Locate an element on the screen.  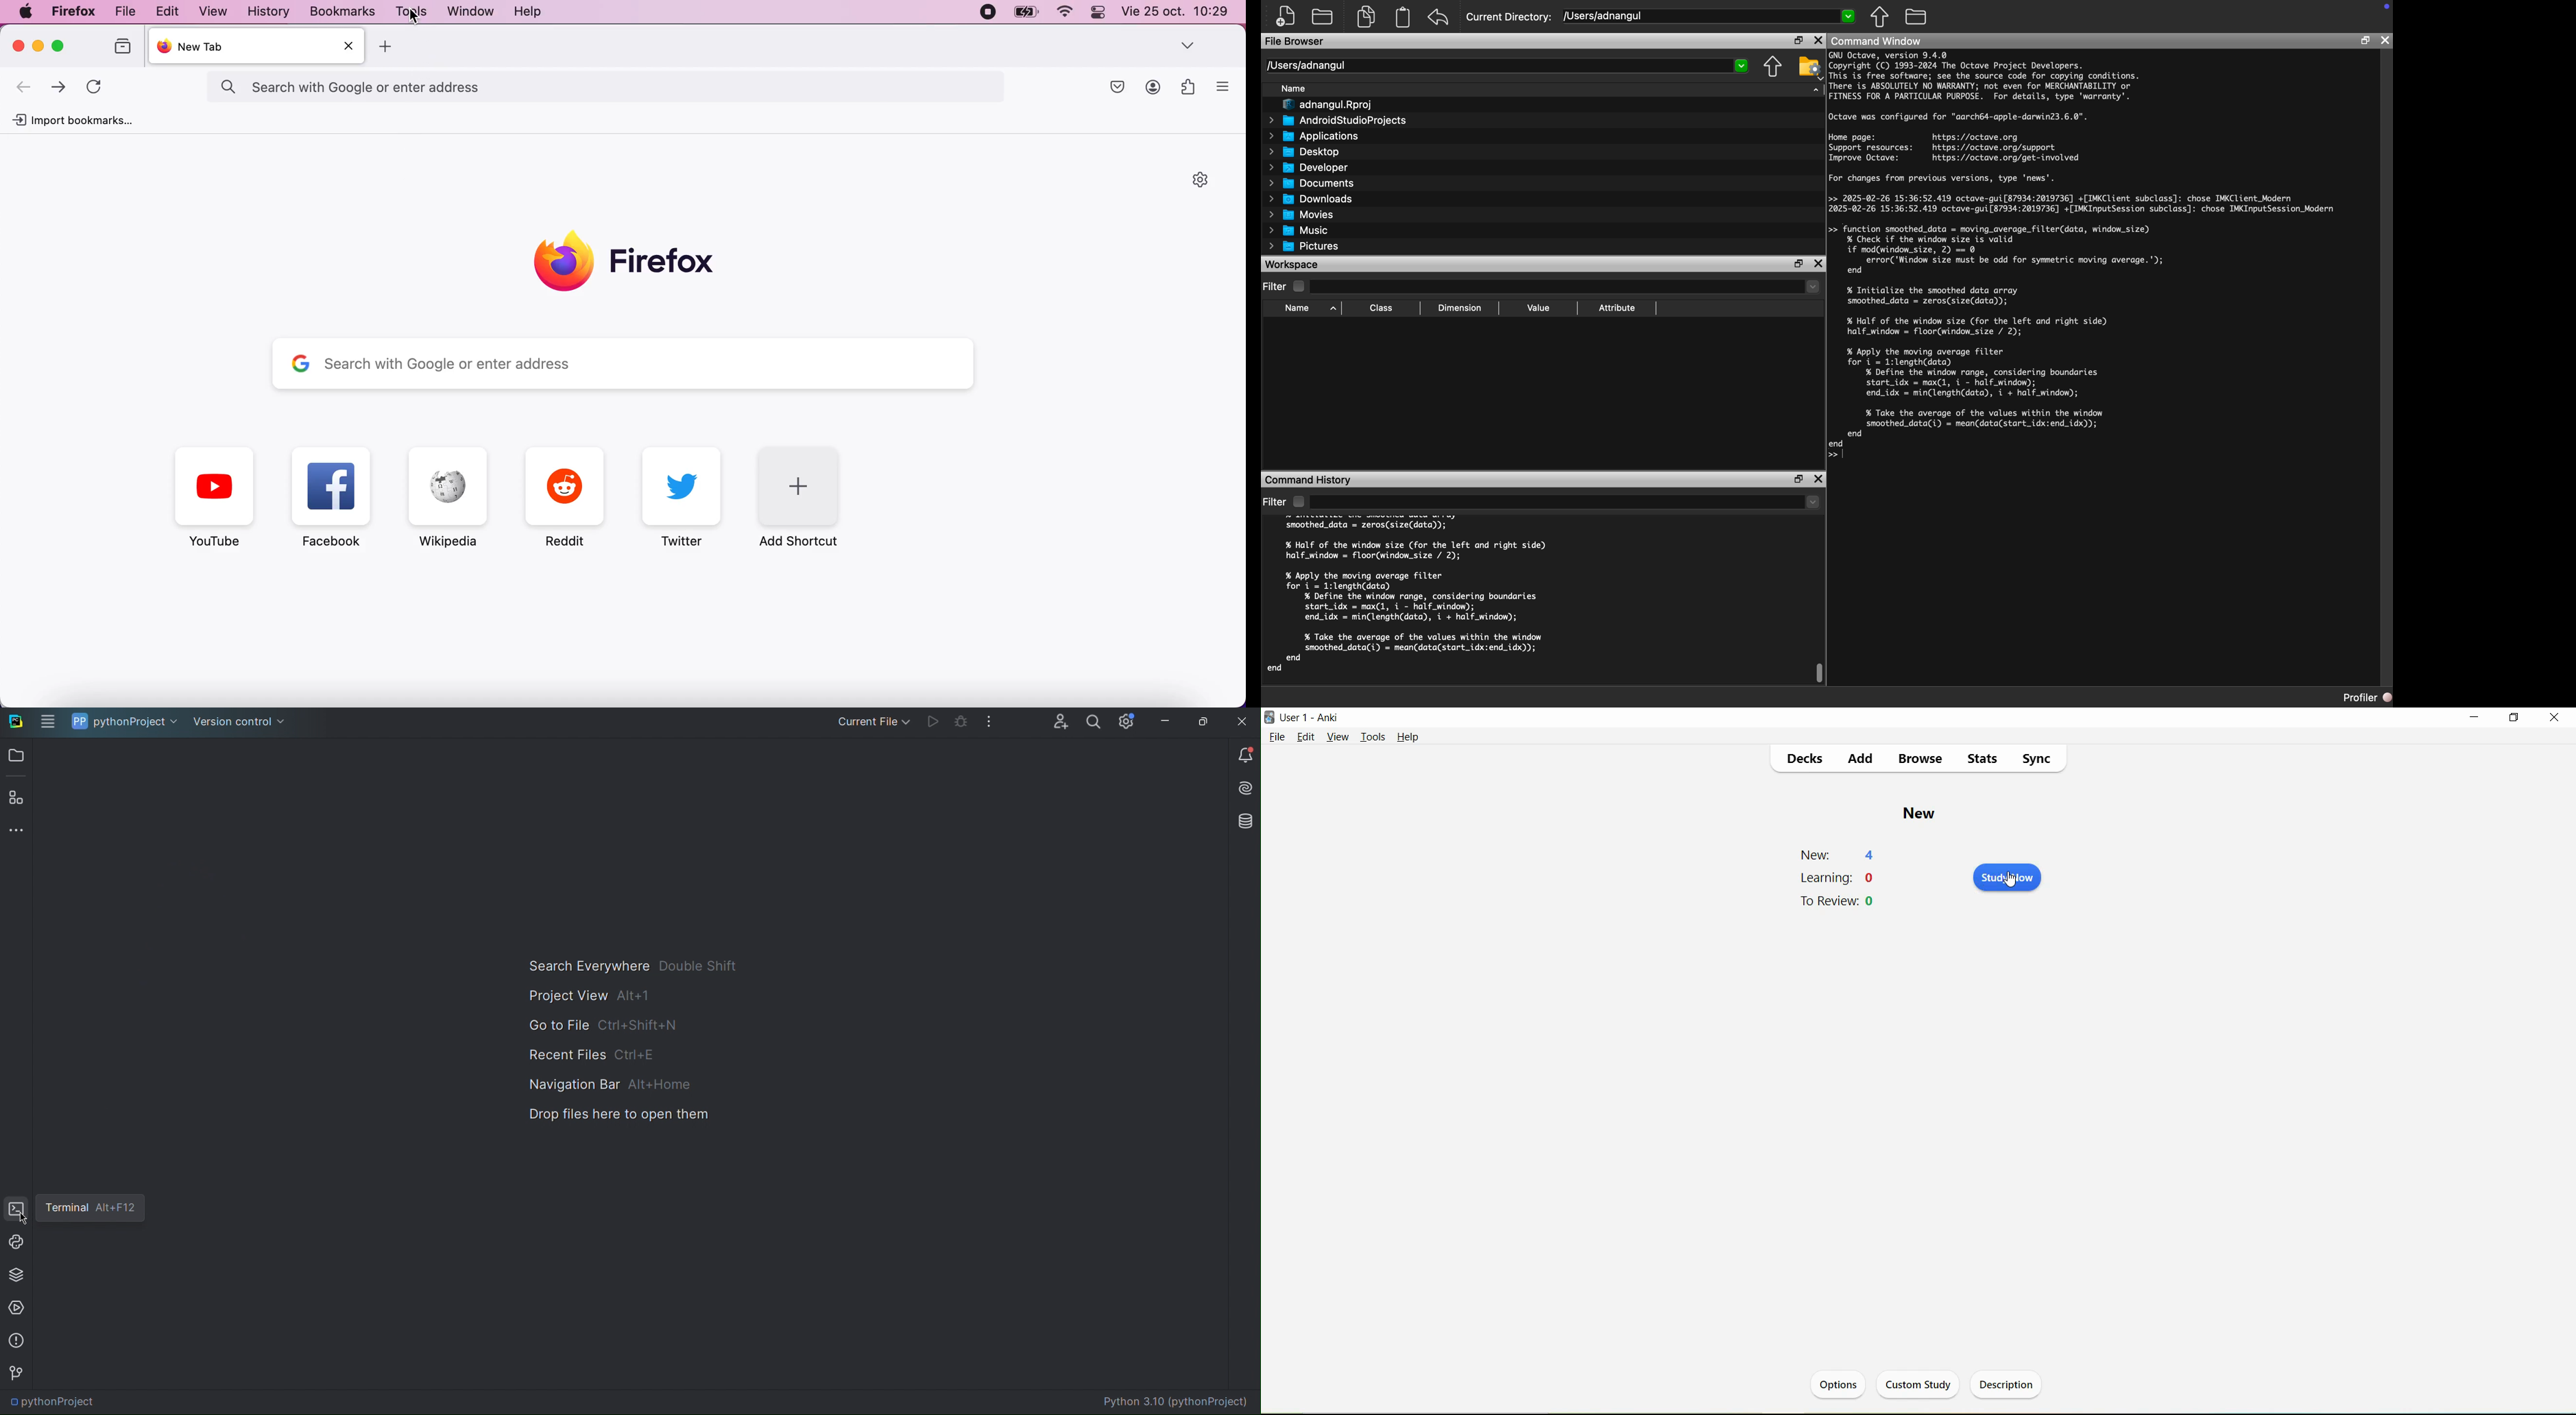
Description is located at coordinates (2008, 1384).